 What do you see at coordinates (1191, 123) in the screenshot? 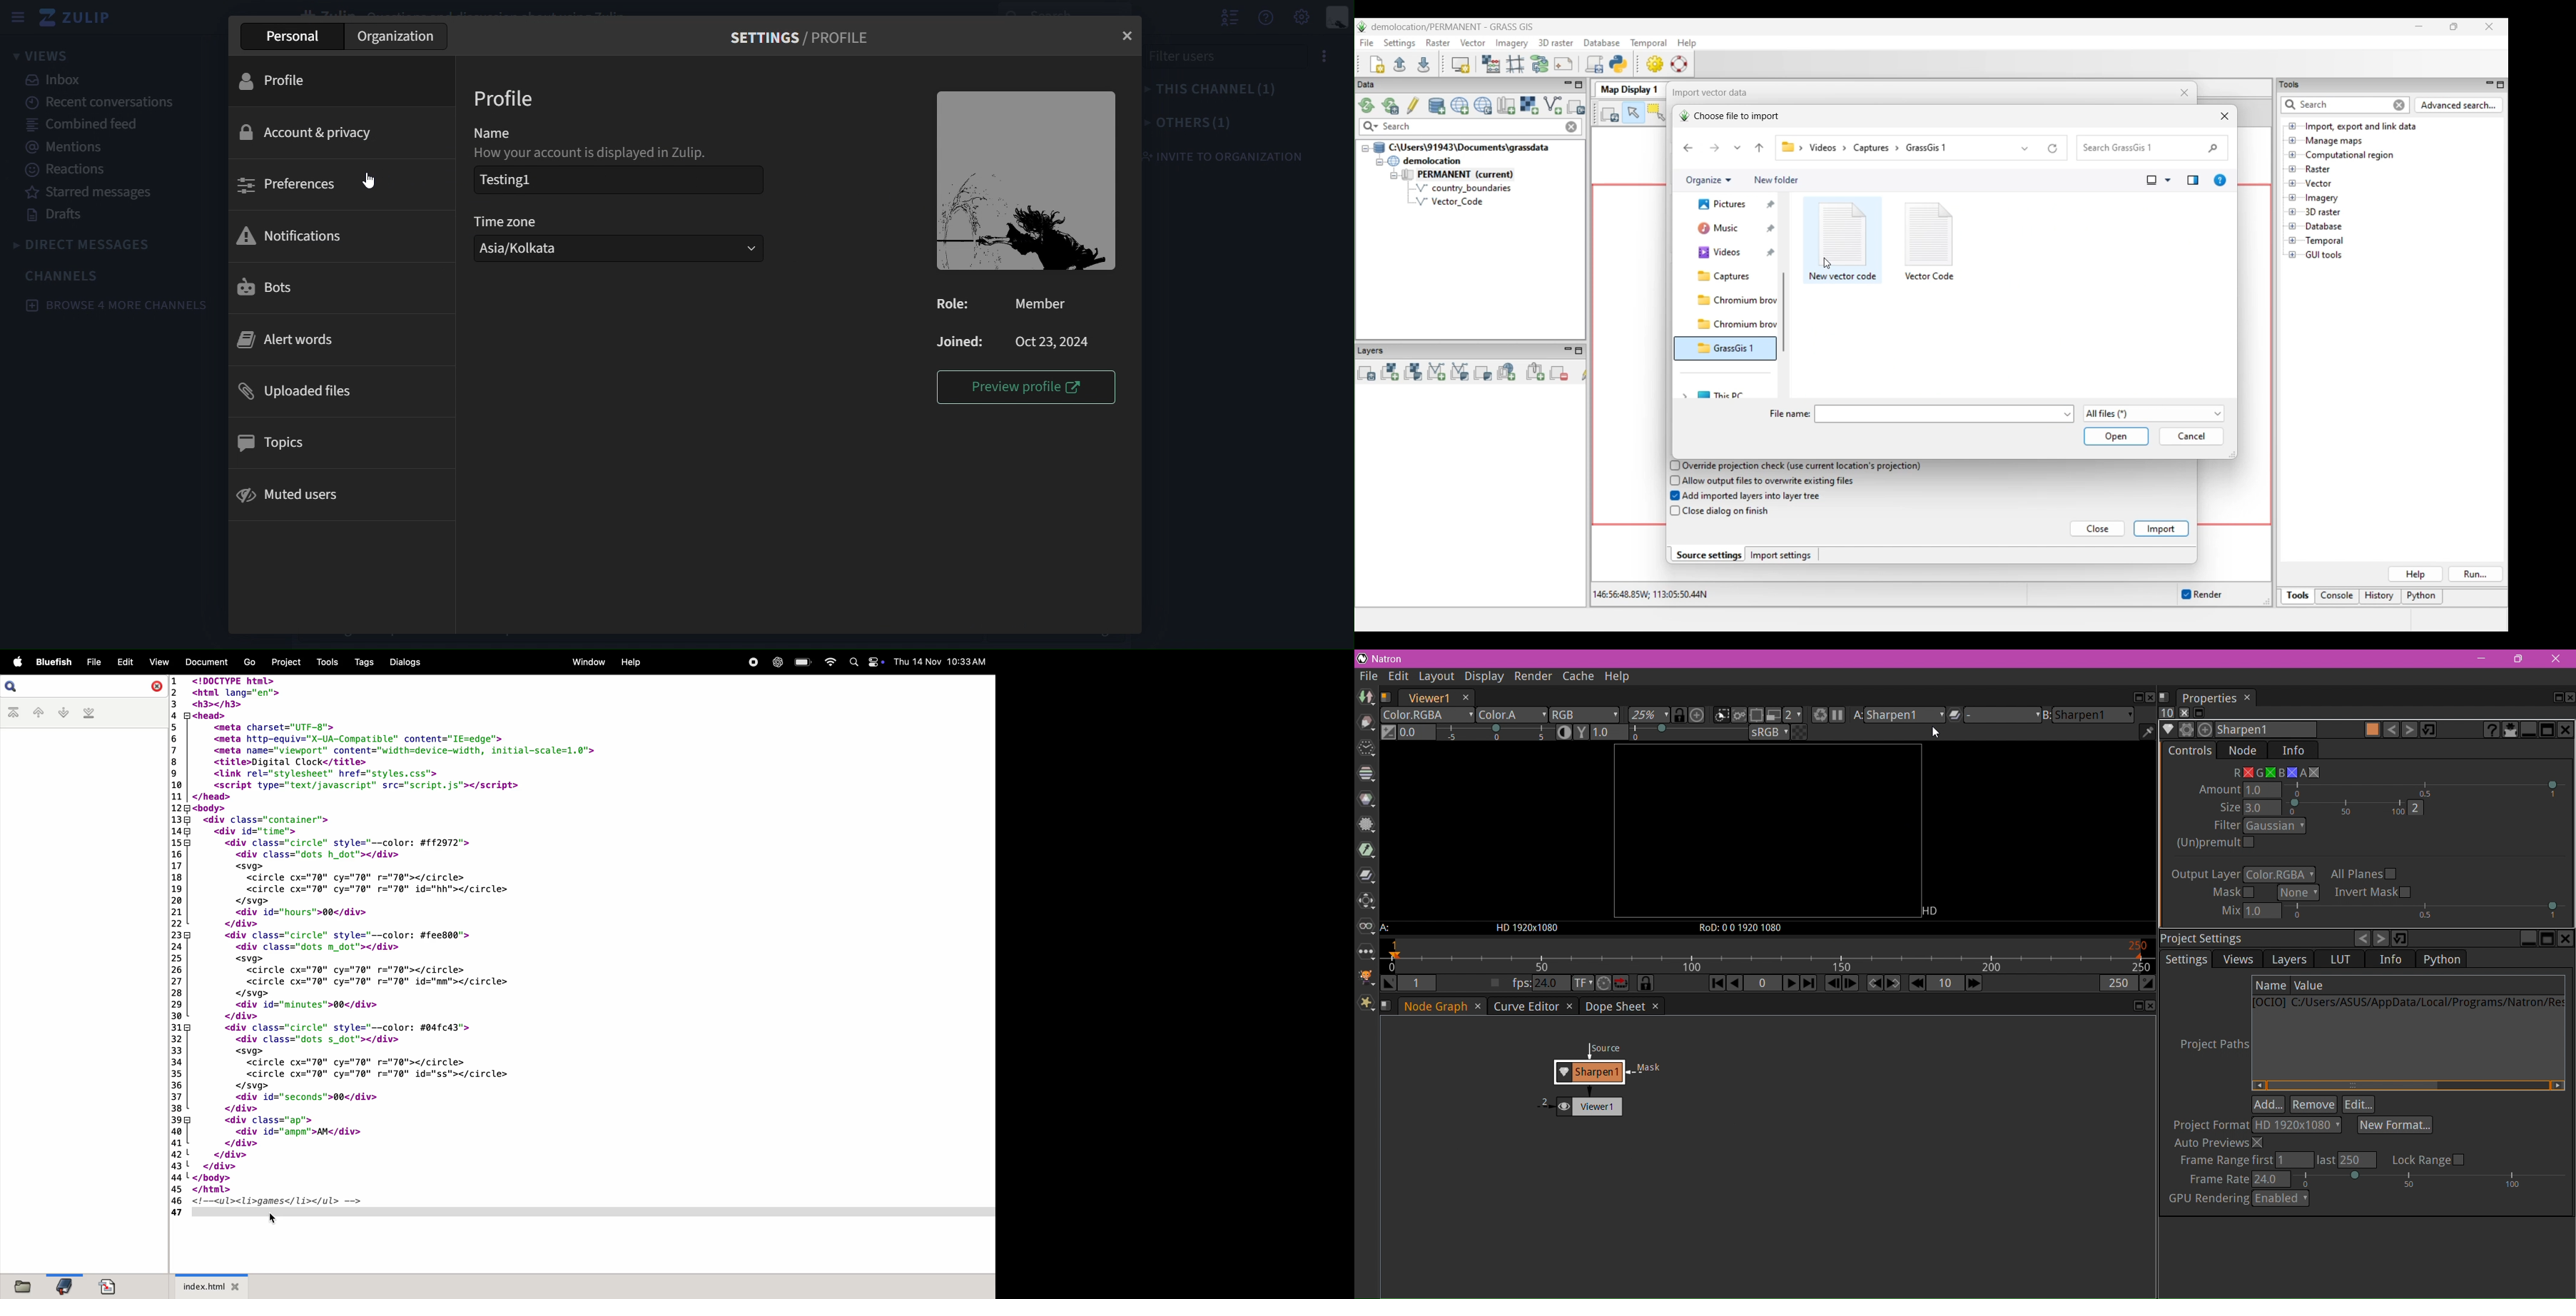
I see `others(1)` at bounding box center [1191, 123].